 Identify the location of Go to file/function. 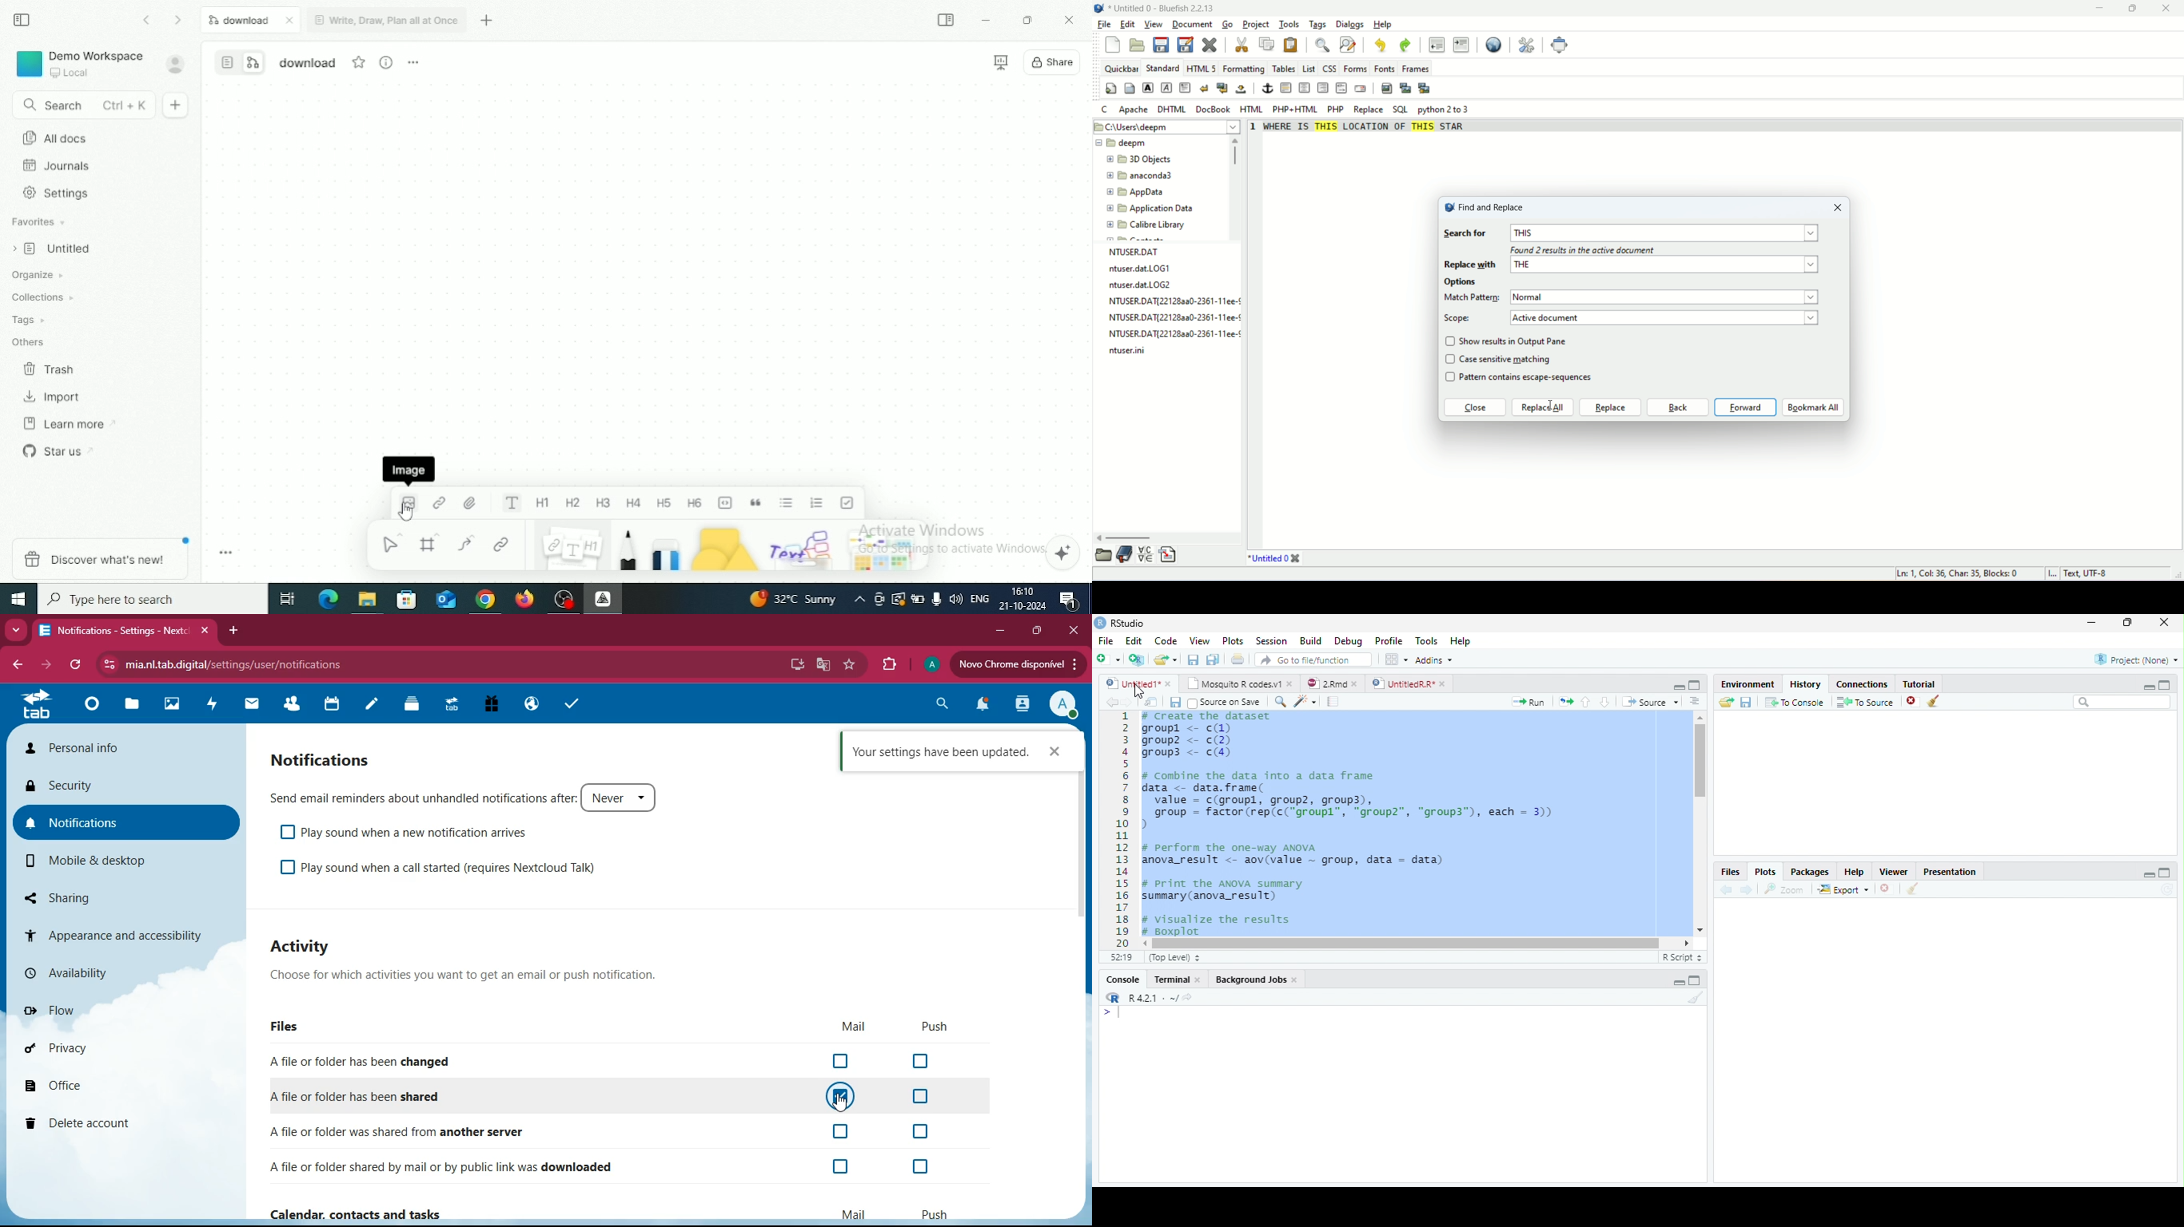
(1313, 660).